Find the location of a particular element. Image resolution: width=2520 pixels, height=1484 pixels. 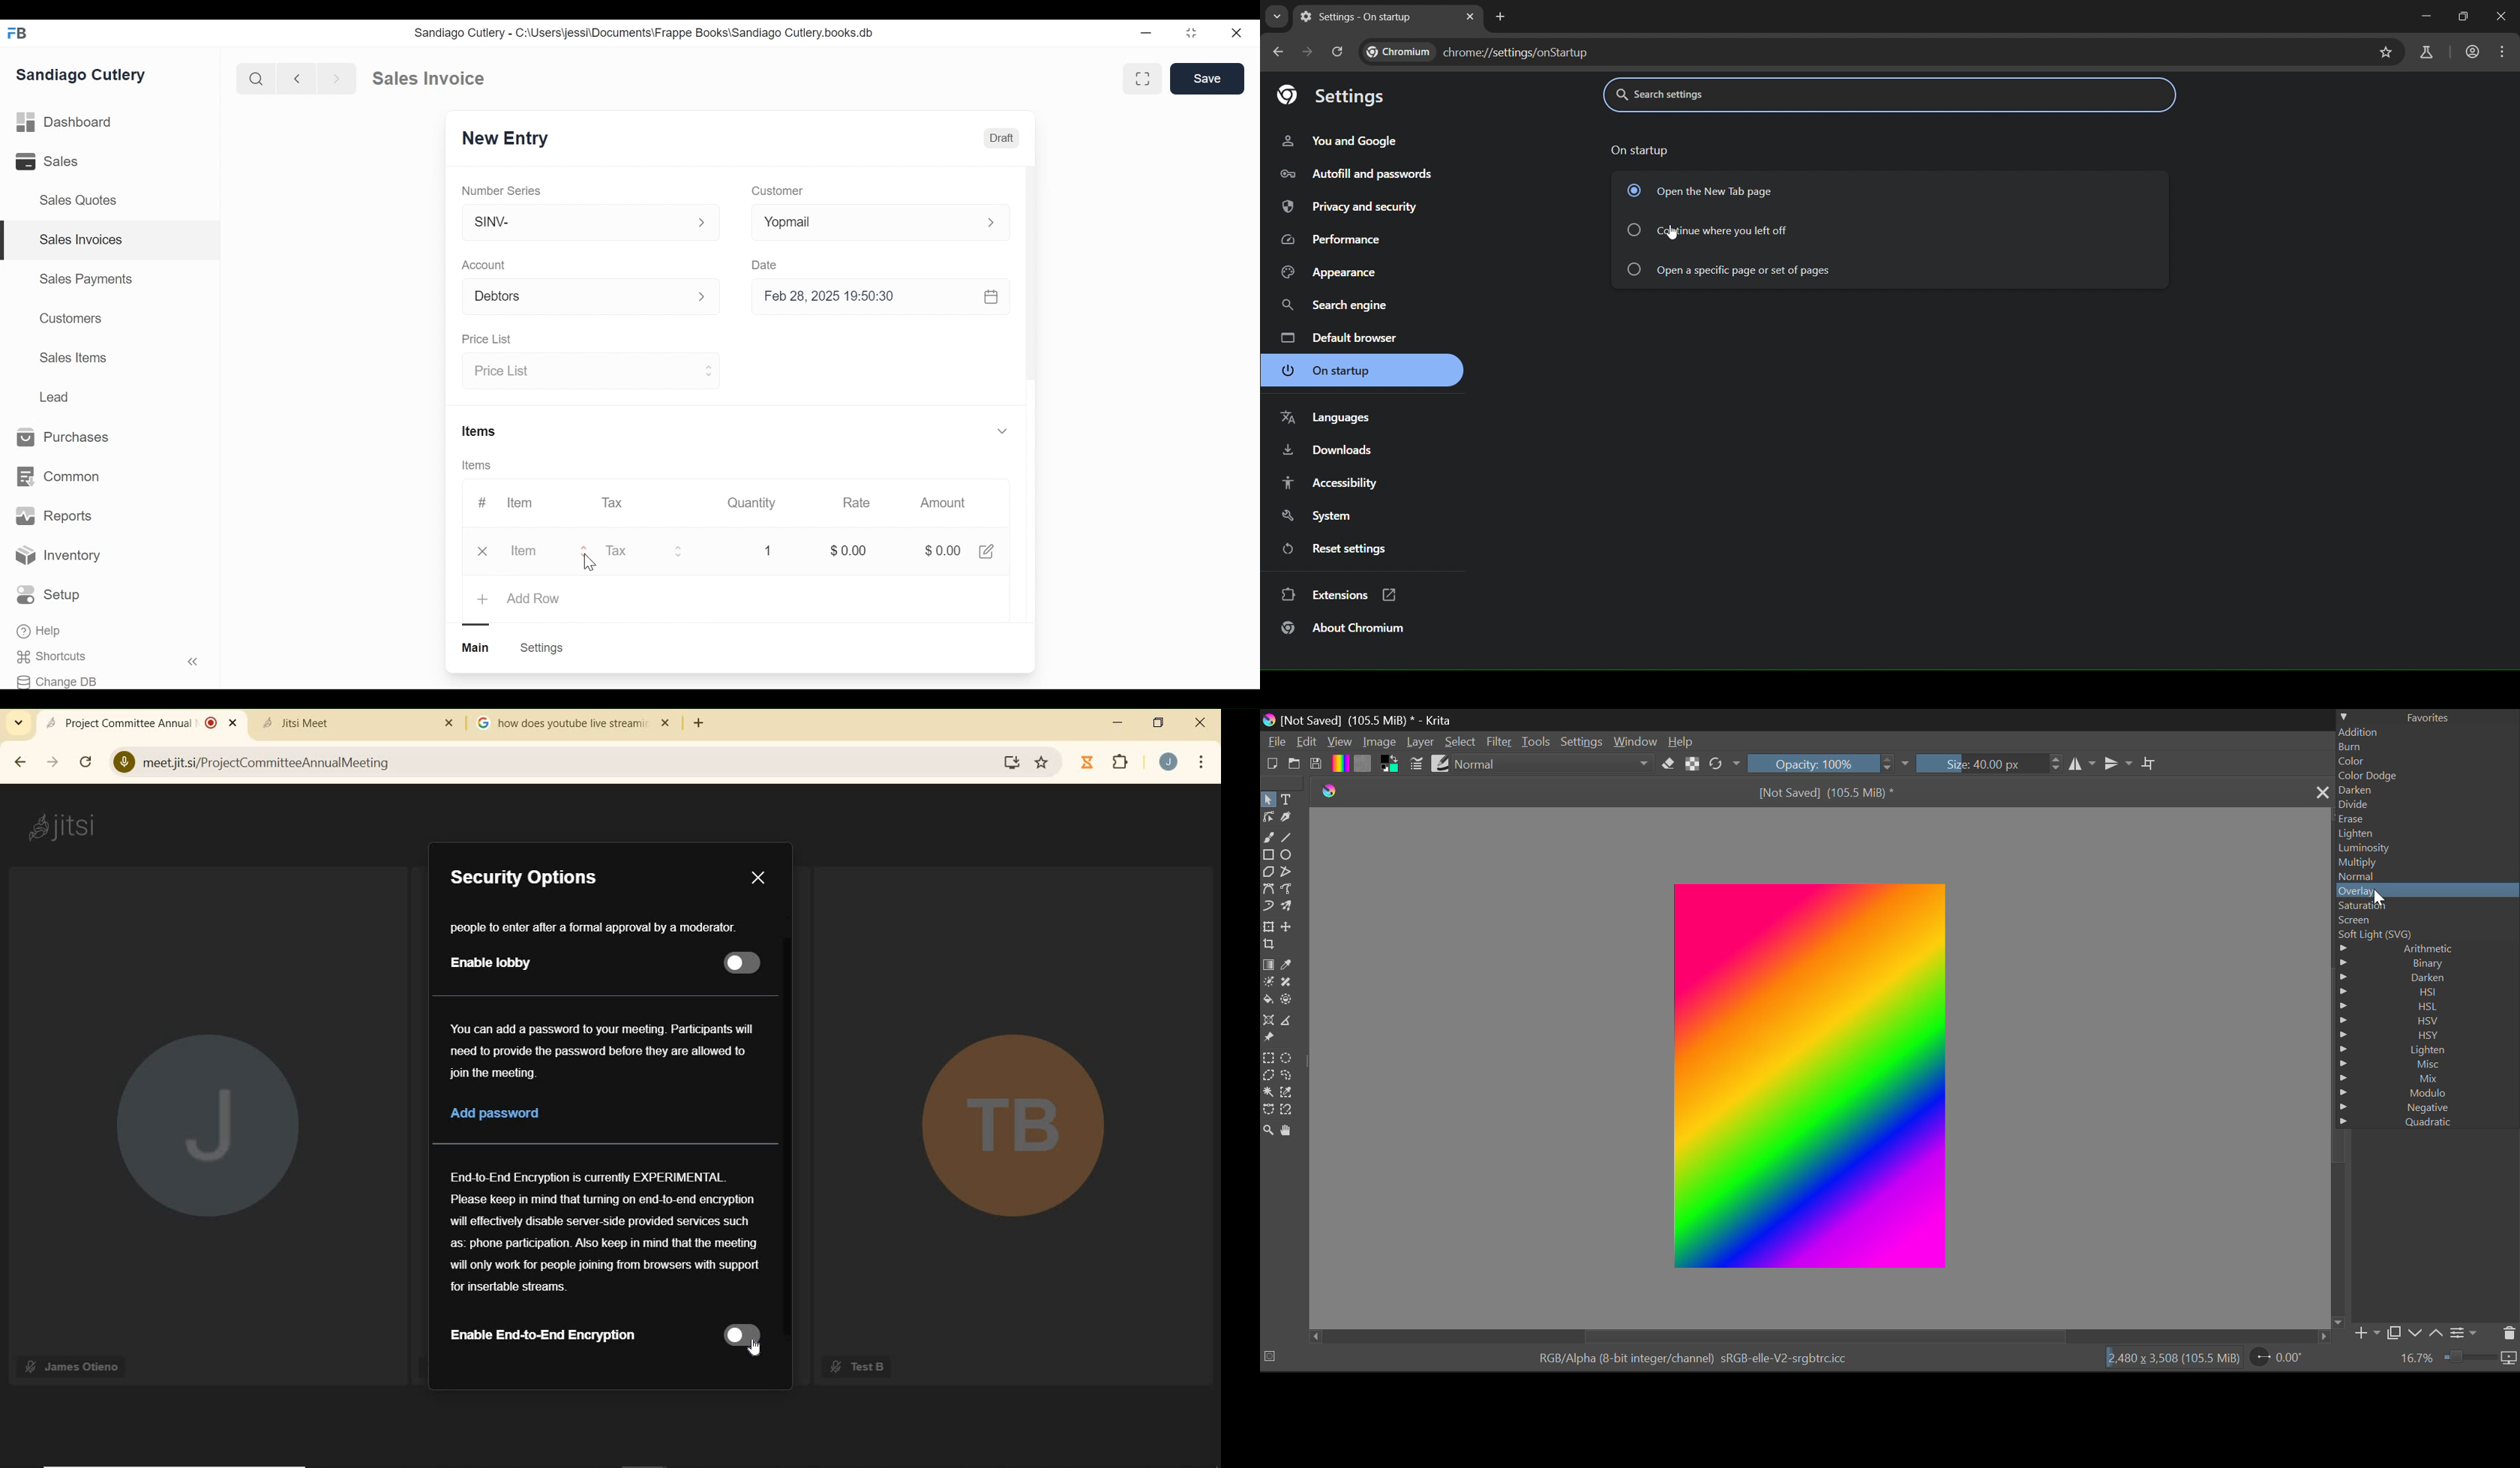

Items is located at coordinates (481, 430).